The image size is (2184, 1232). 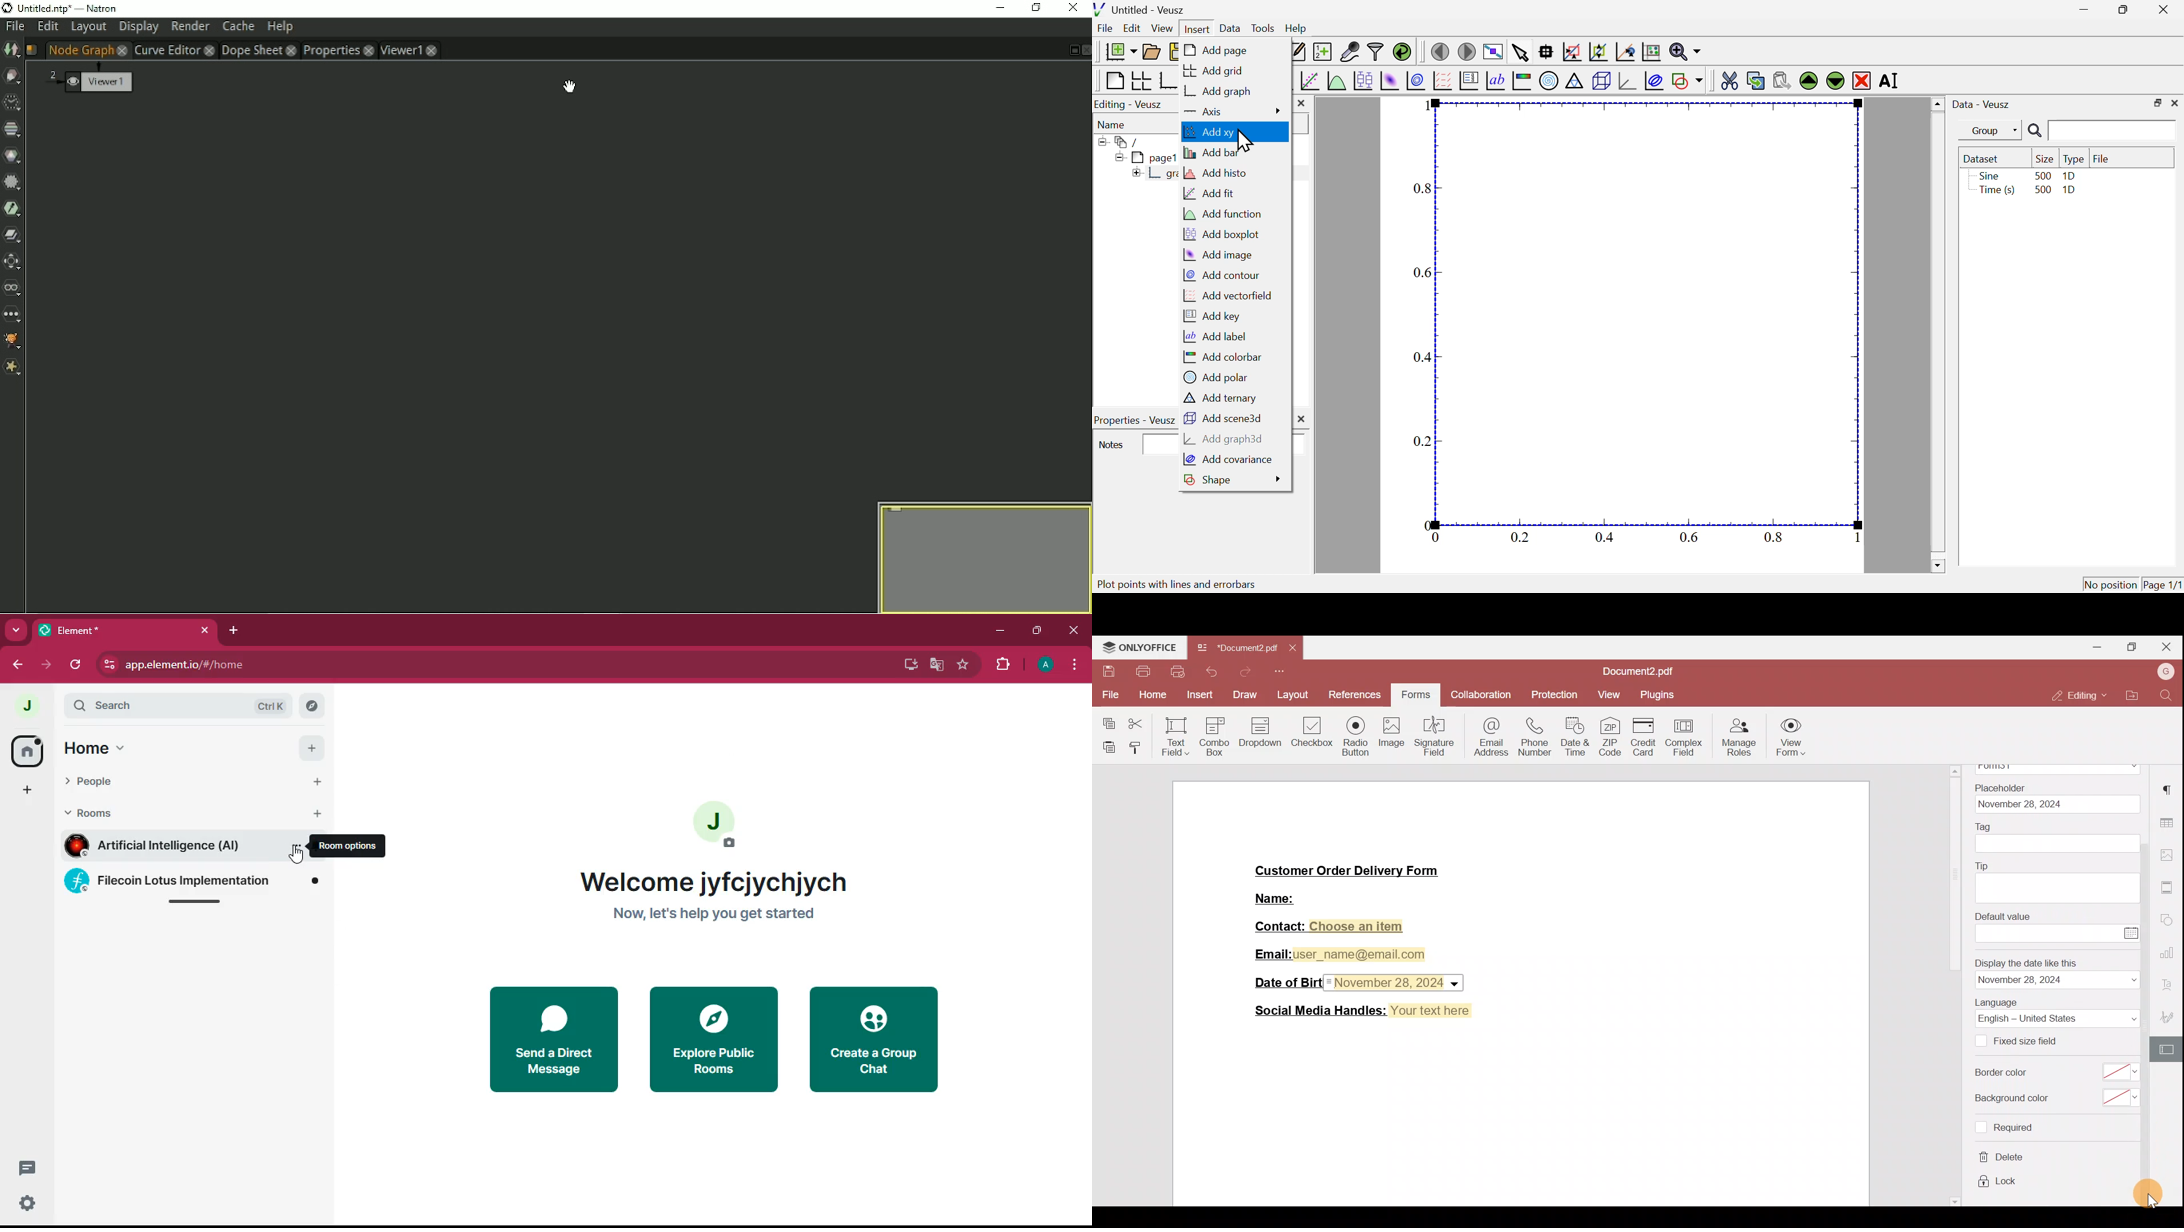 What do you see at coordinates (349, 847) in the screenshot?
I see `room options` at bounding box center [349, 847].